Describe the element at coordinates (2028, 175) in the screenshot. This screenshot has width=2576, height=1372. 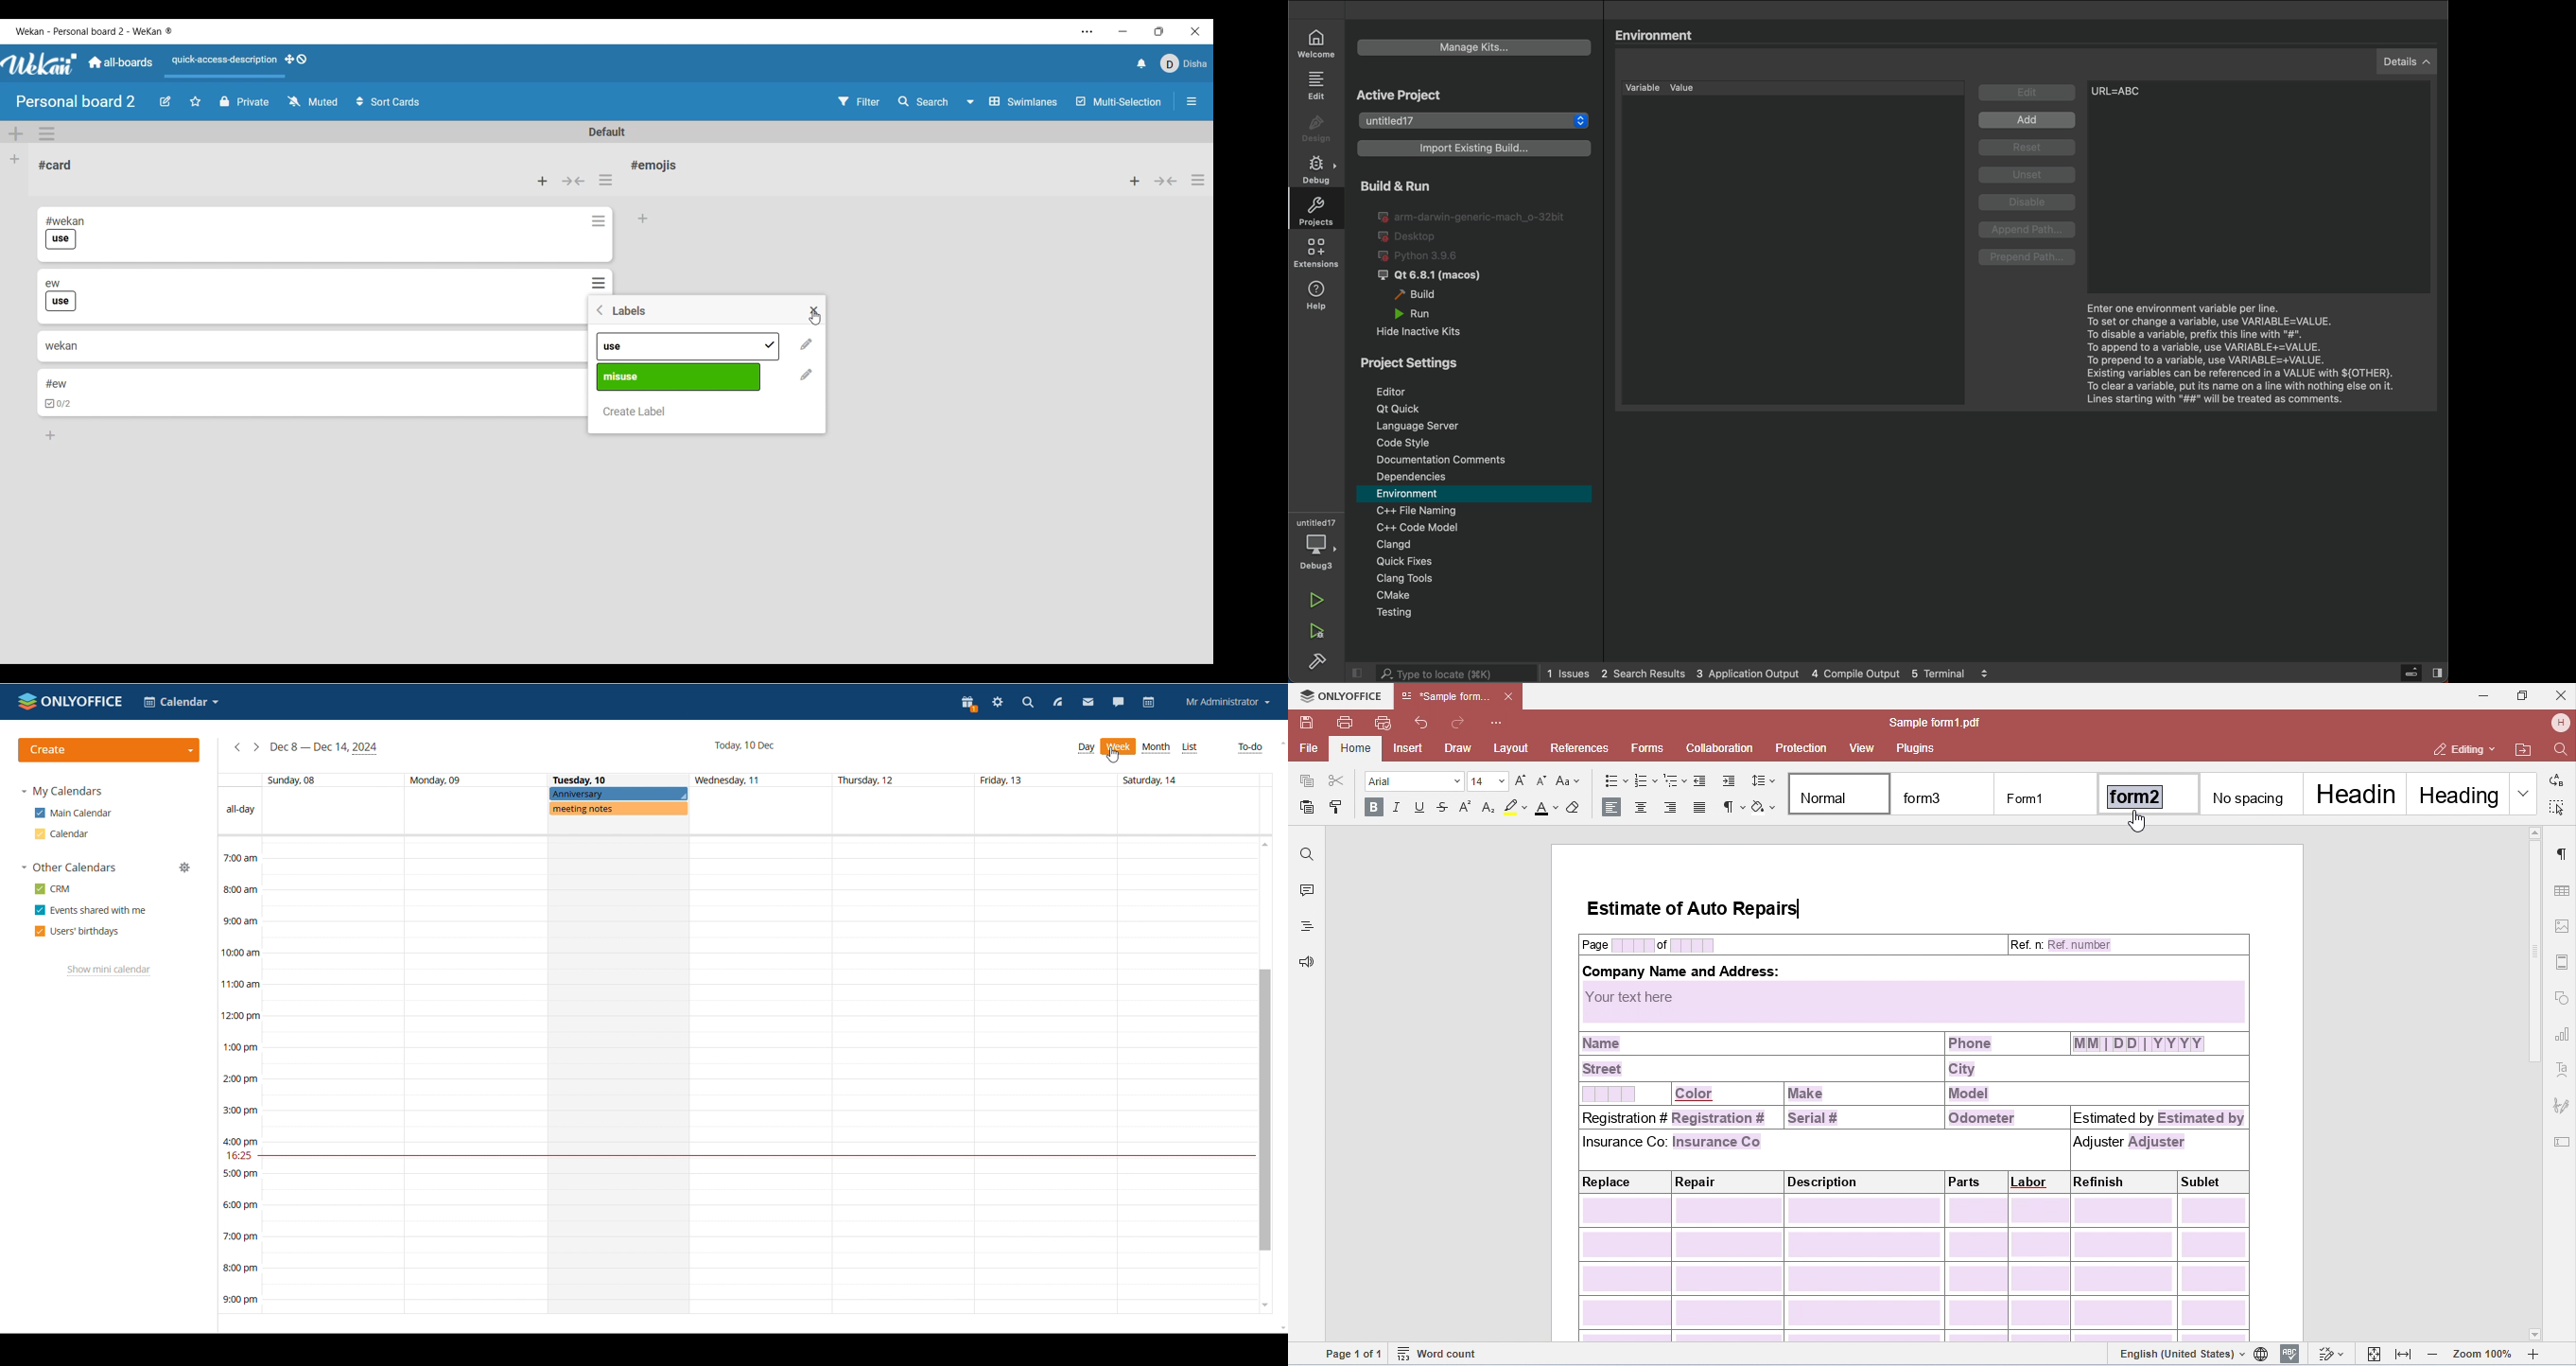
I see `Unset` at that location.